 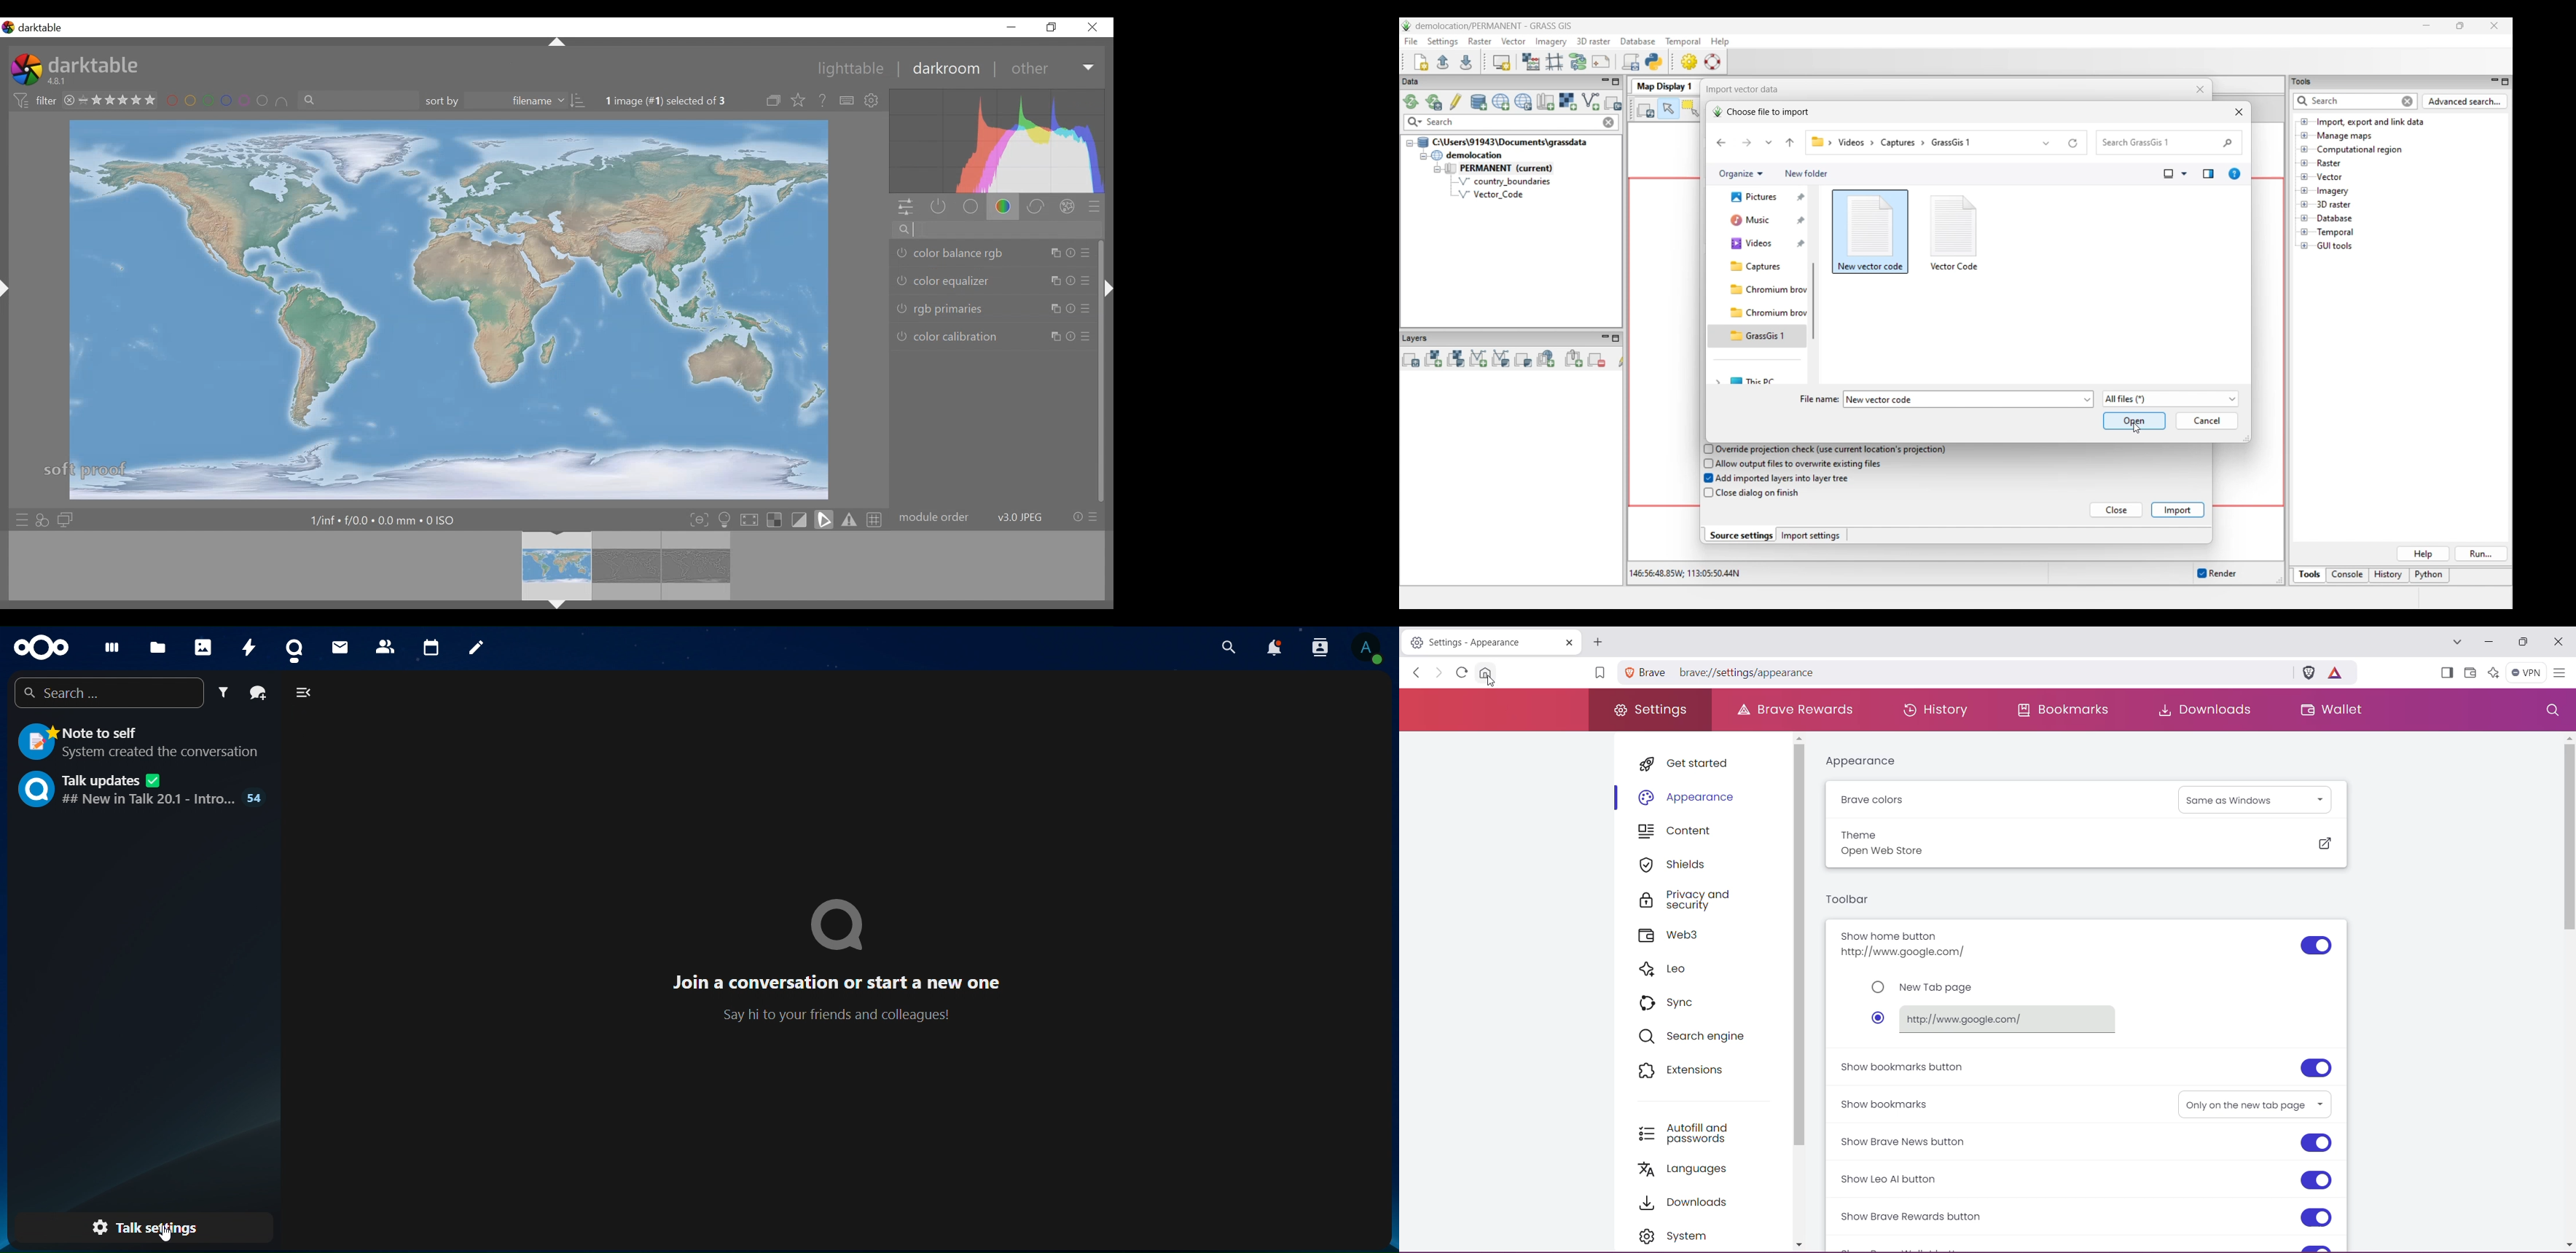 I want to click on restore, so click(x=1054, y=28).